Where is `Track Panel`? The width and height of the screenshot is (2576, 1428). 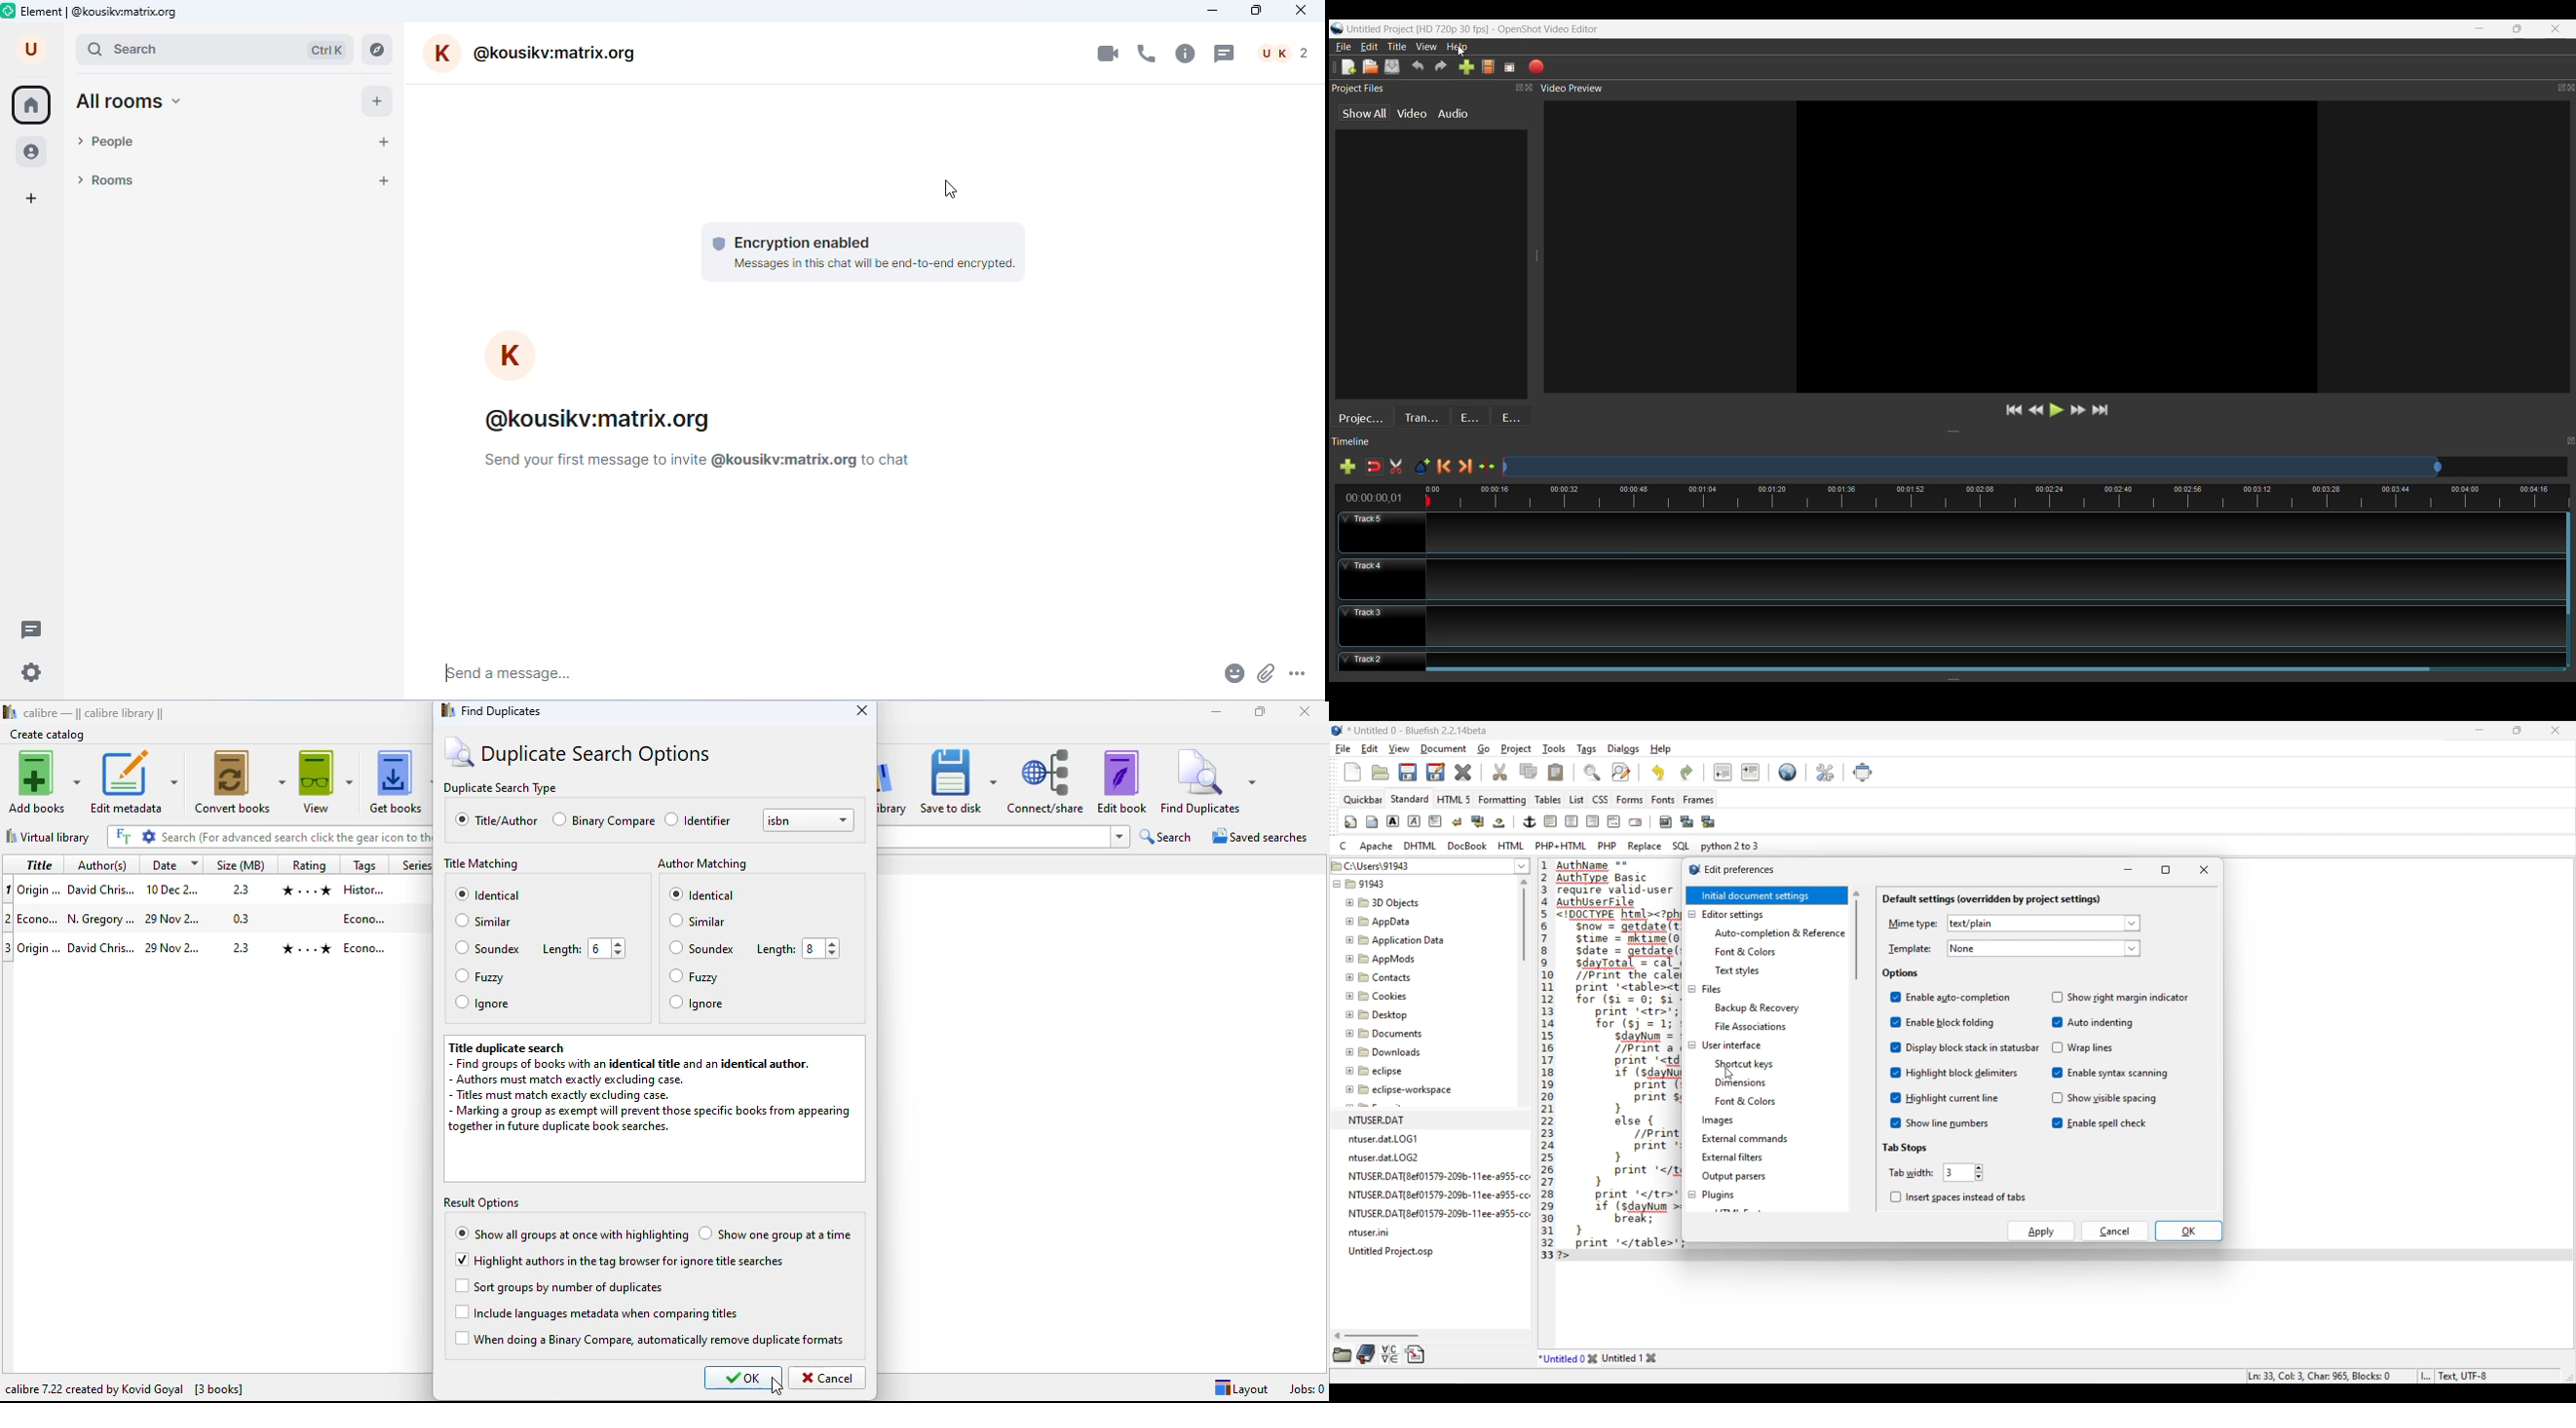 Track Panel is located at coordinates (1989, 581).